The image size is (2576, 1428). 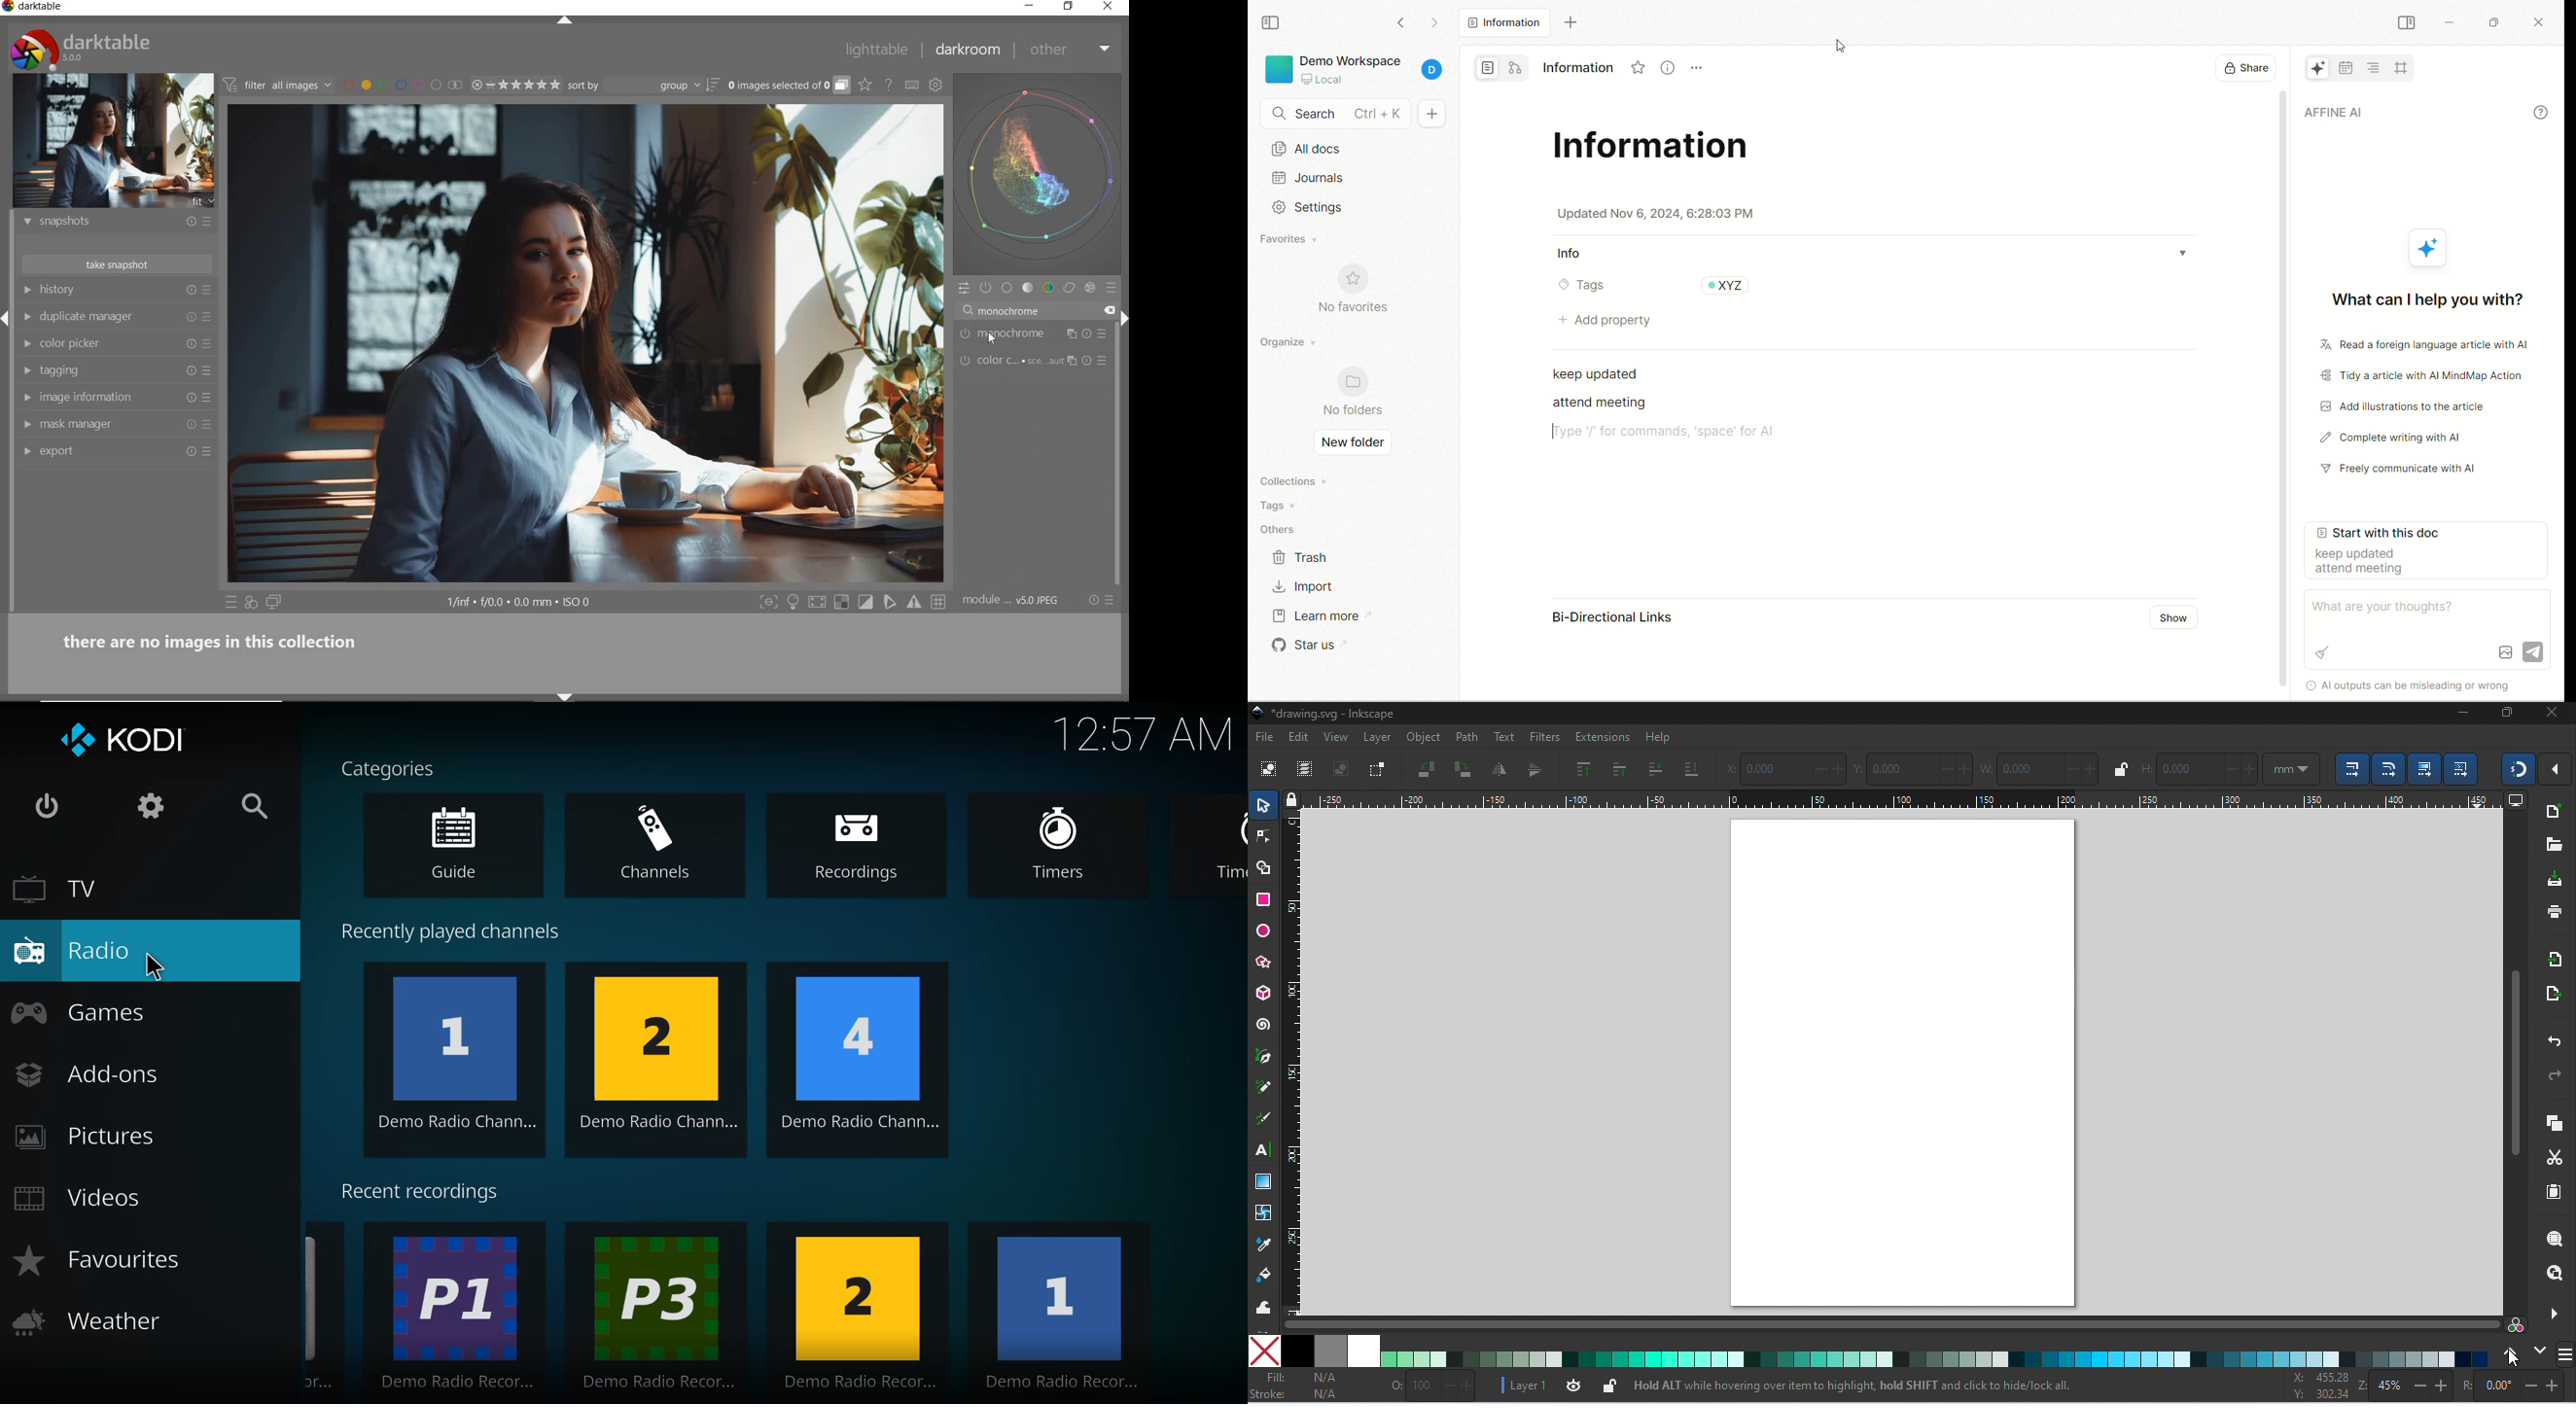 What do you see at coordinates (44, 803) in the screenshot?
I see `power` at bounding box center [44, 803].